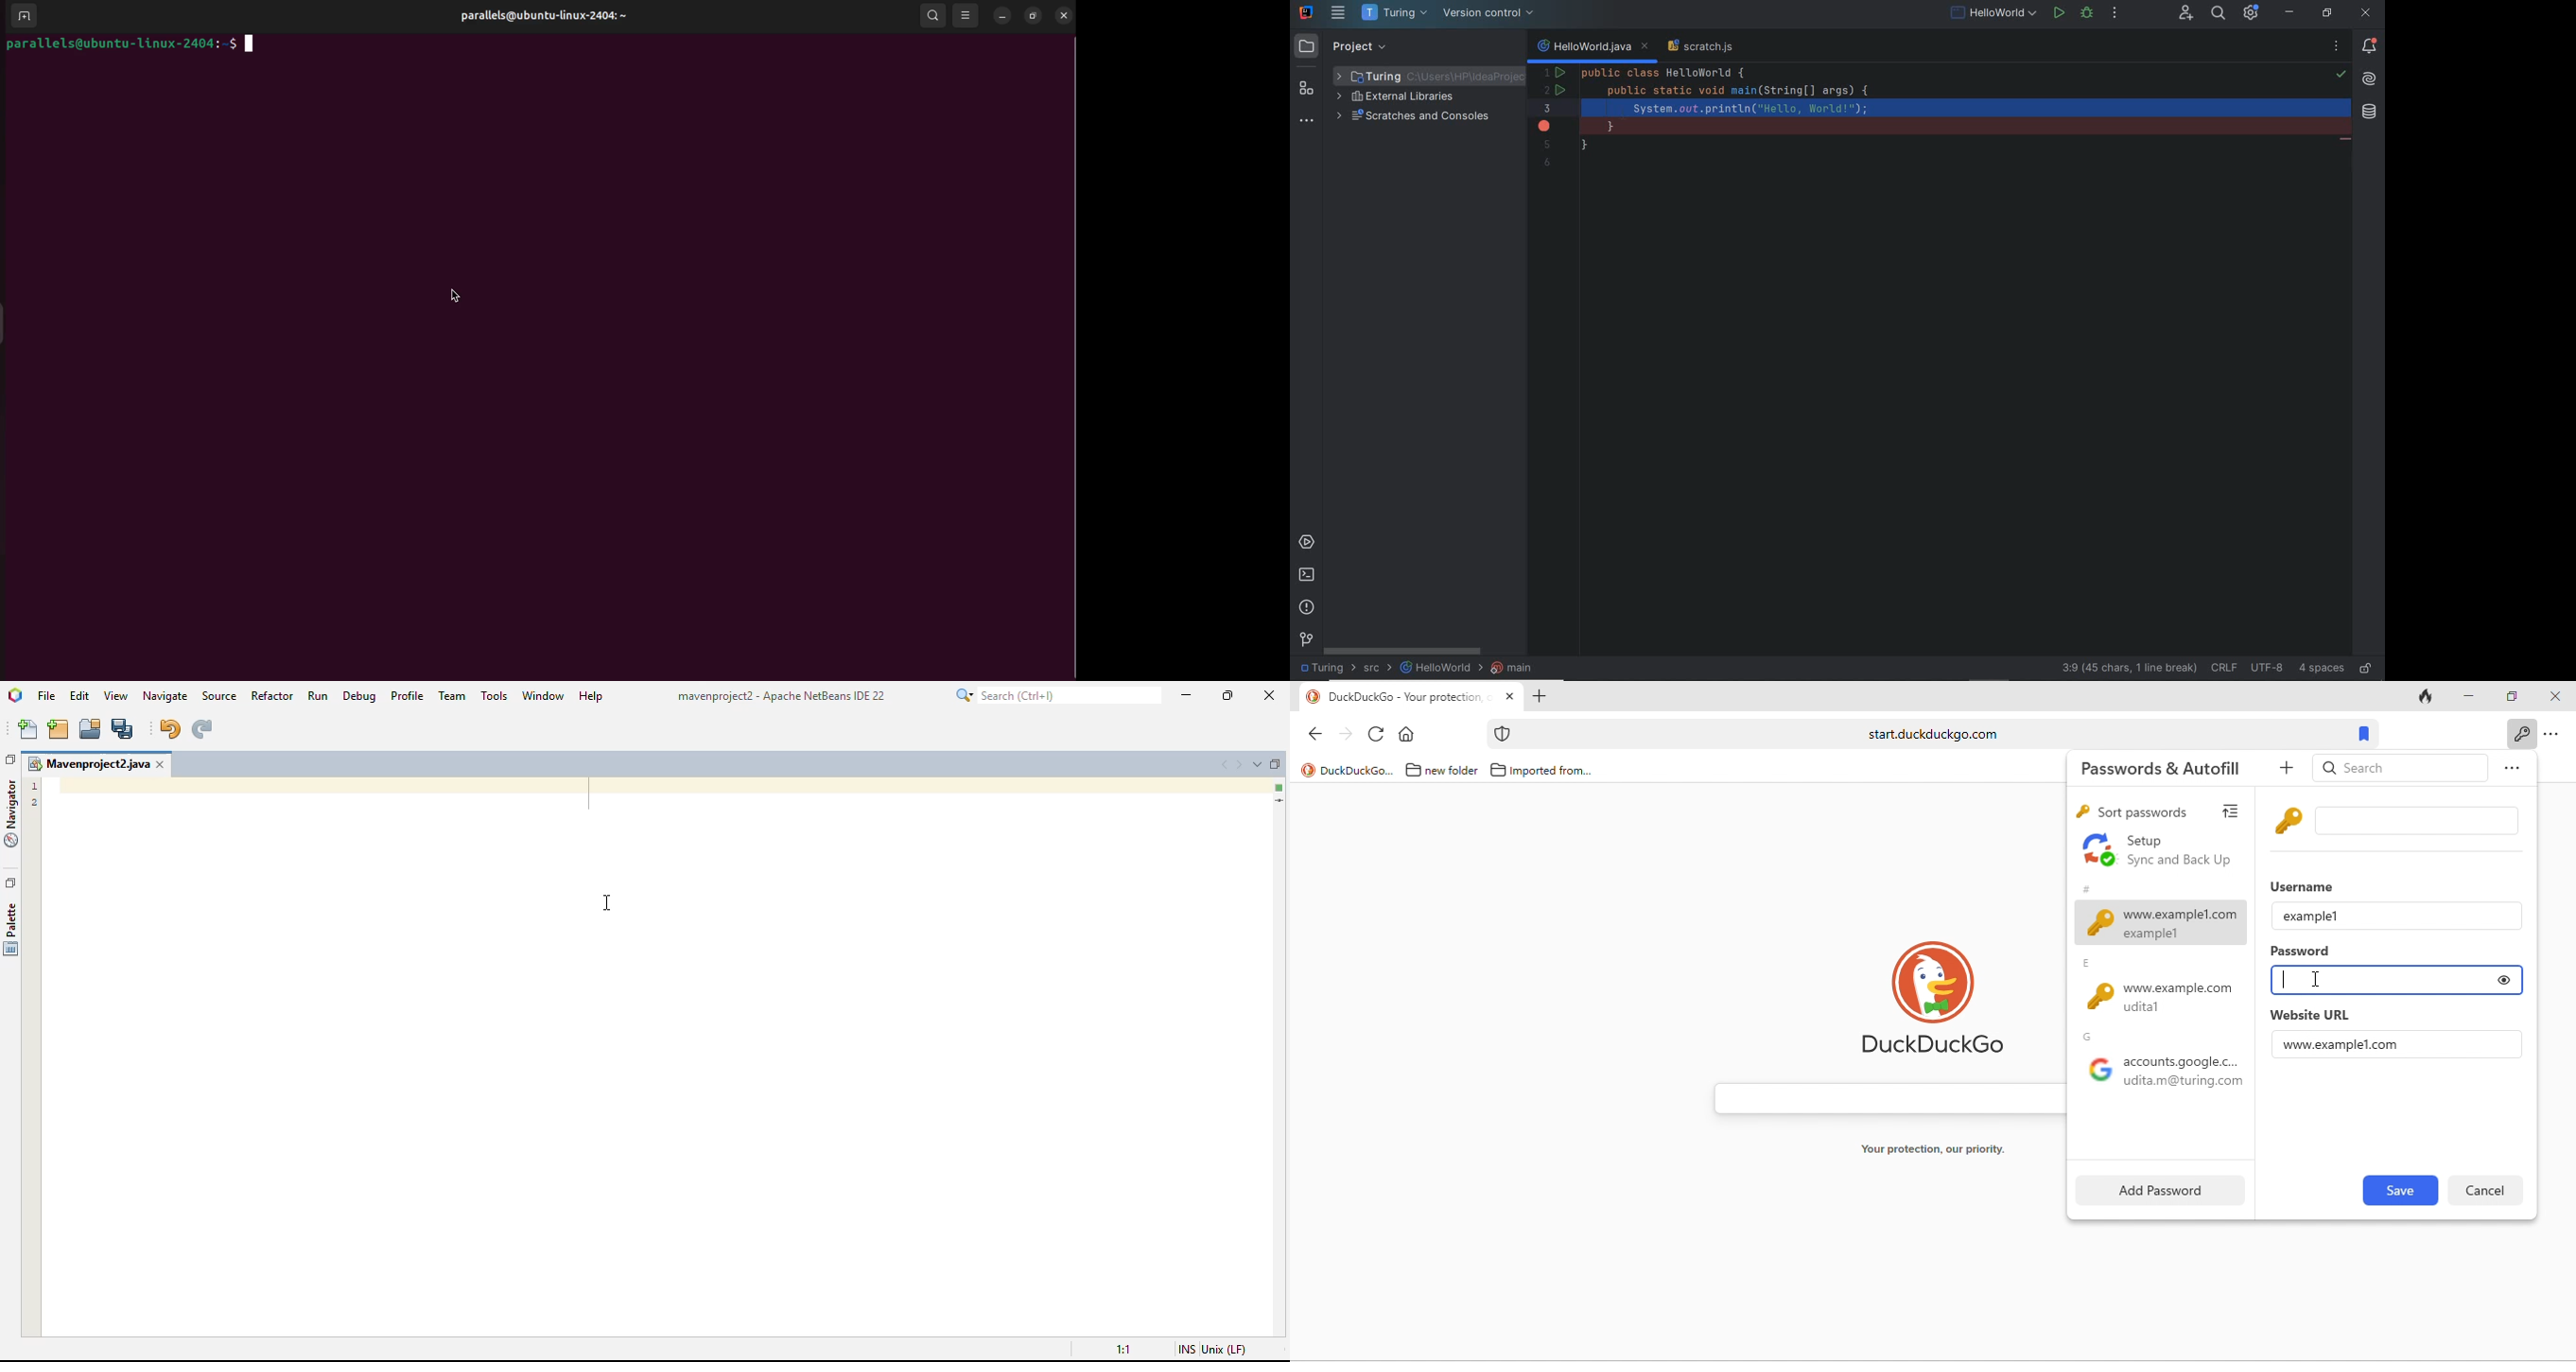  Describe the element at coordinates (2466, 694) in the screenshot. I see `minimize` at that location.